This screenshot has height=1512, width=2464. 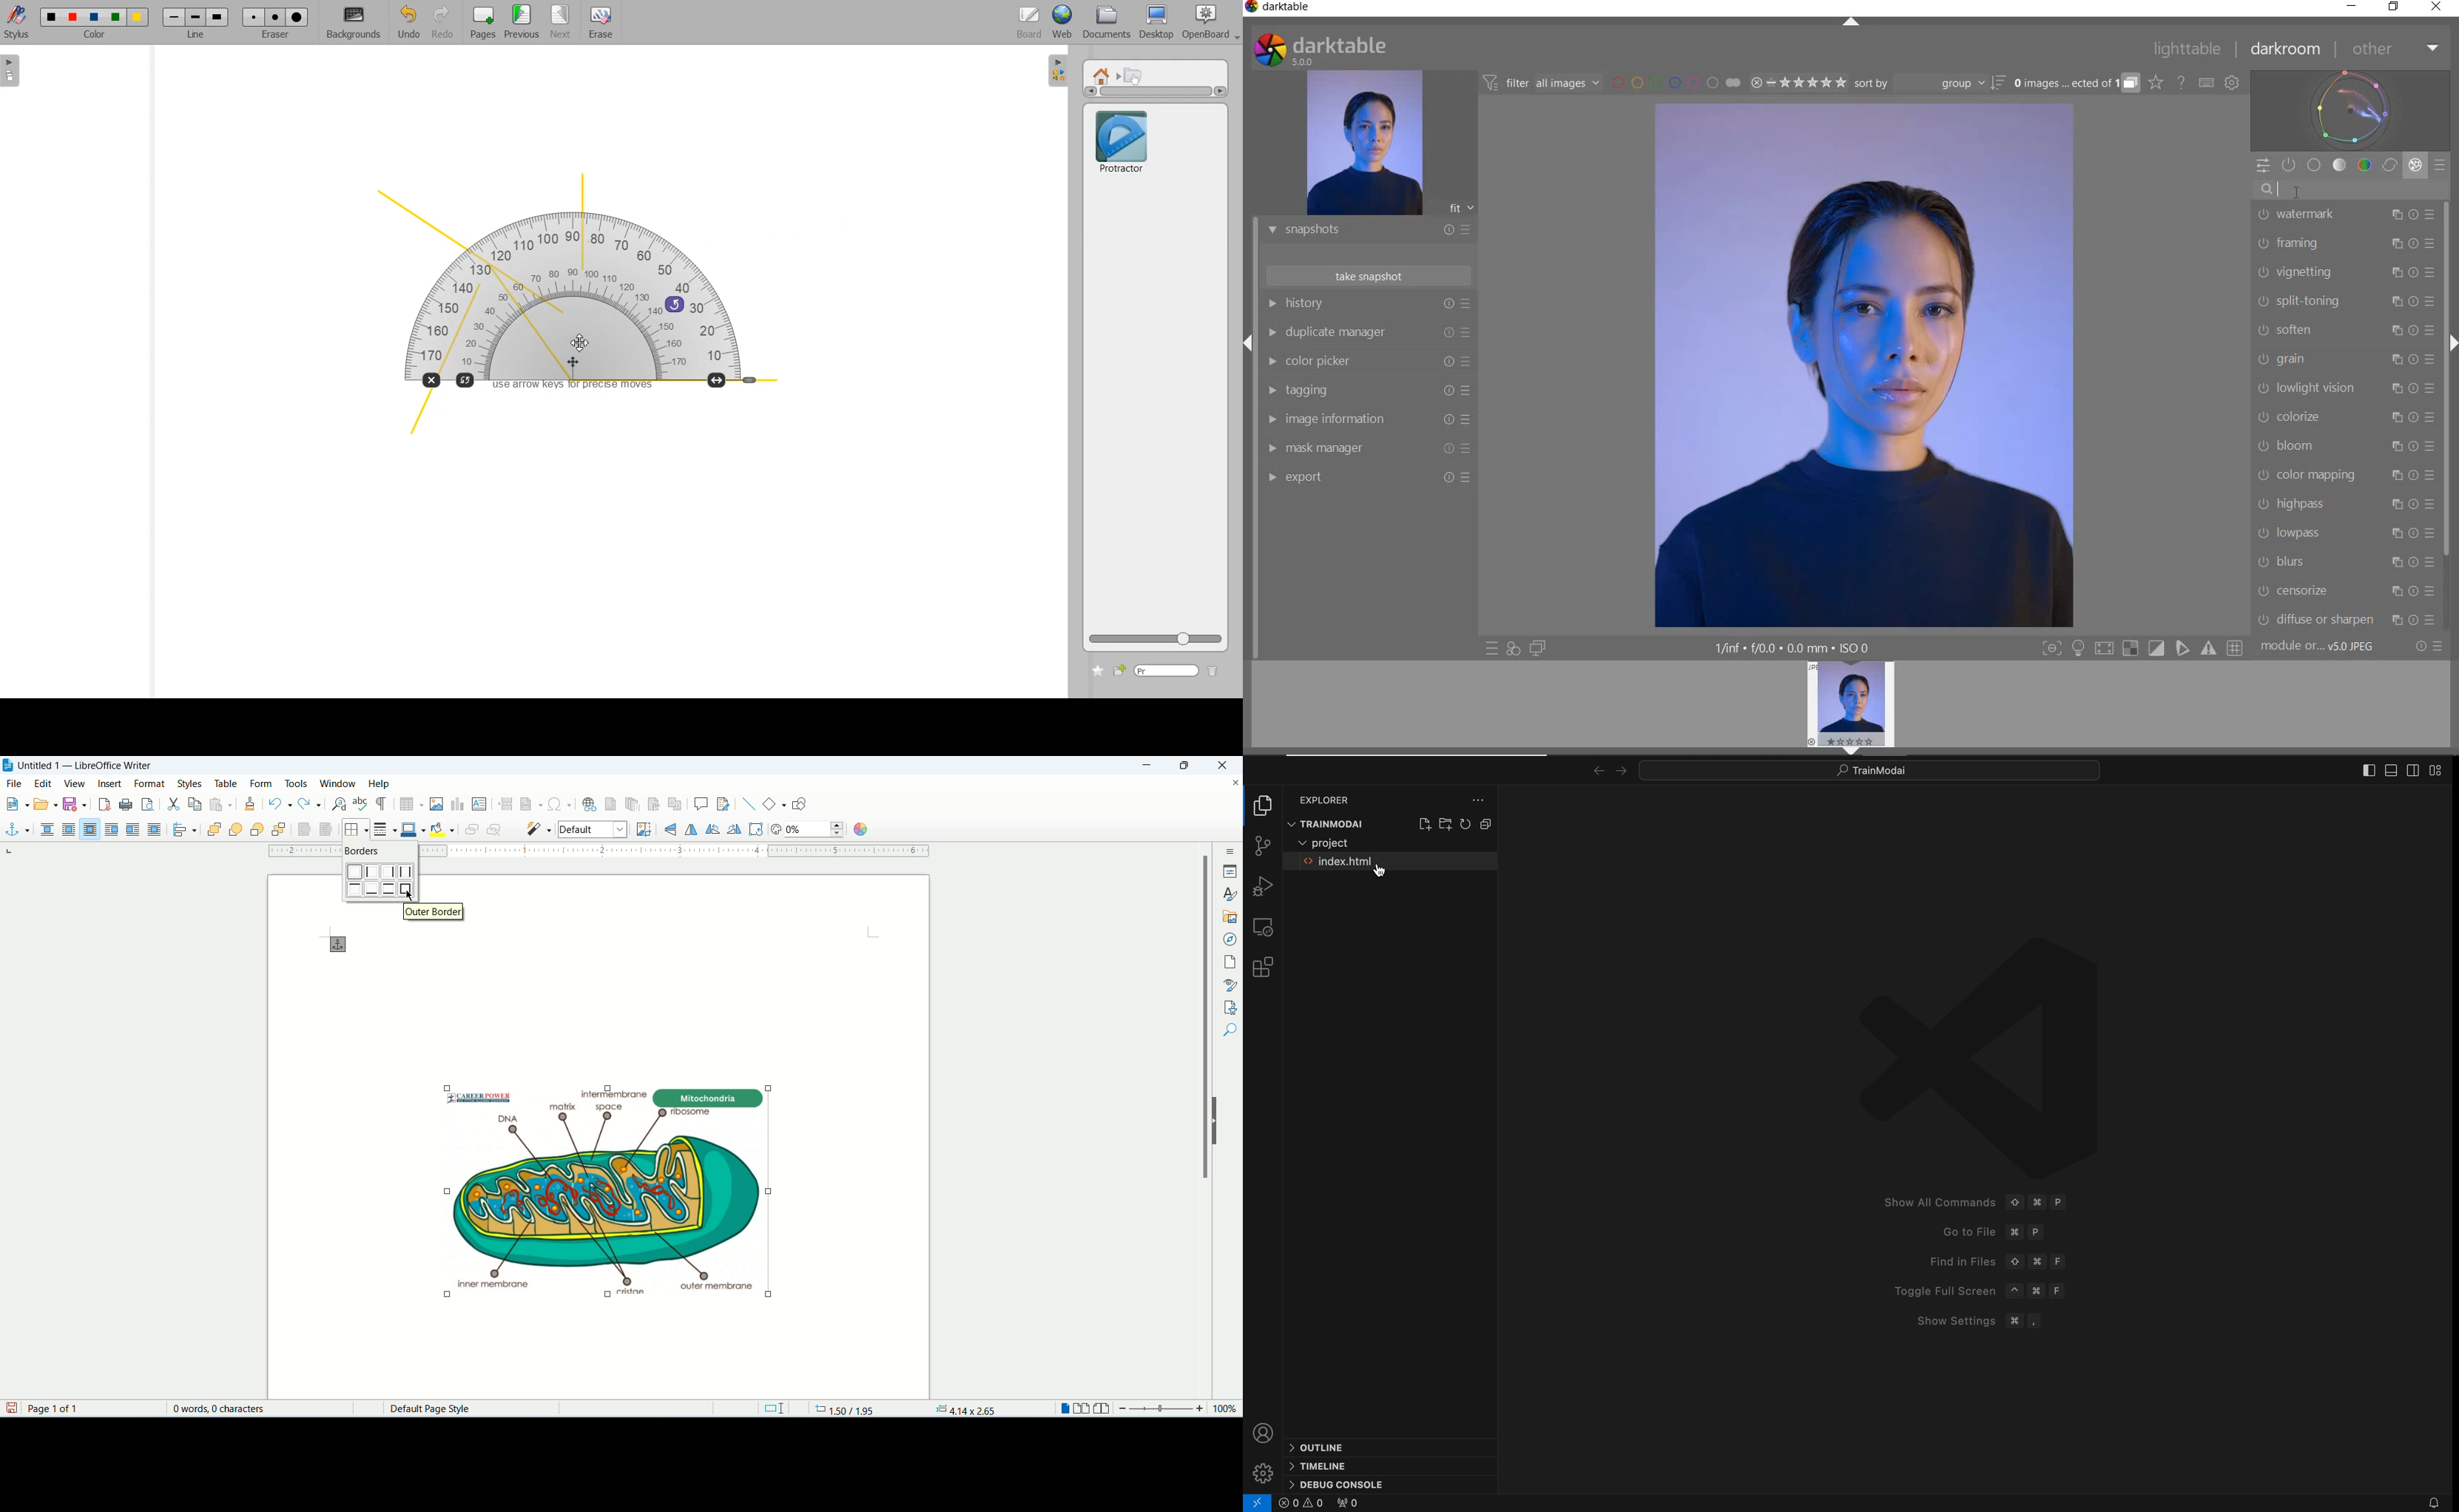 What do you see at coordinates (715, 830) in the screenshot?
I see `rotate left` at bounding box center [715, 830].